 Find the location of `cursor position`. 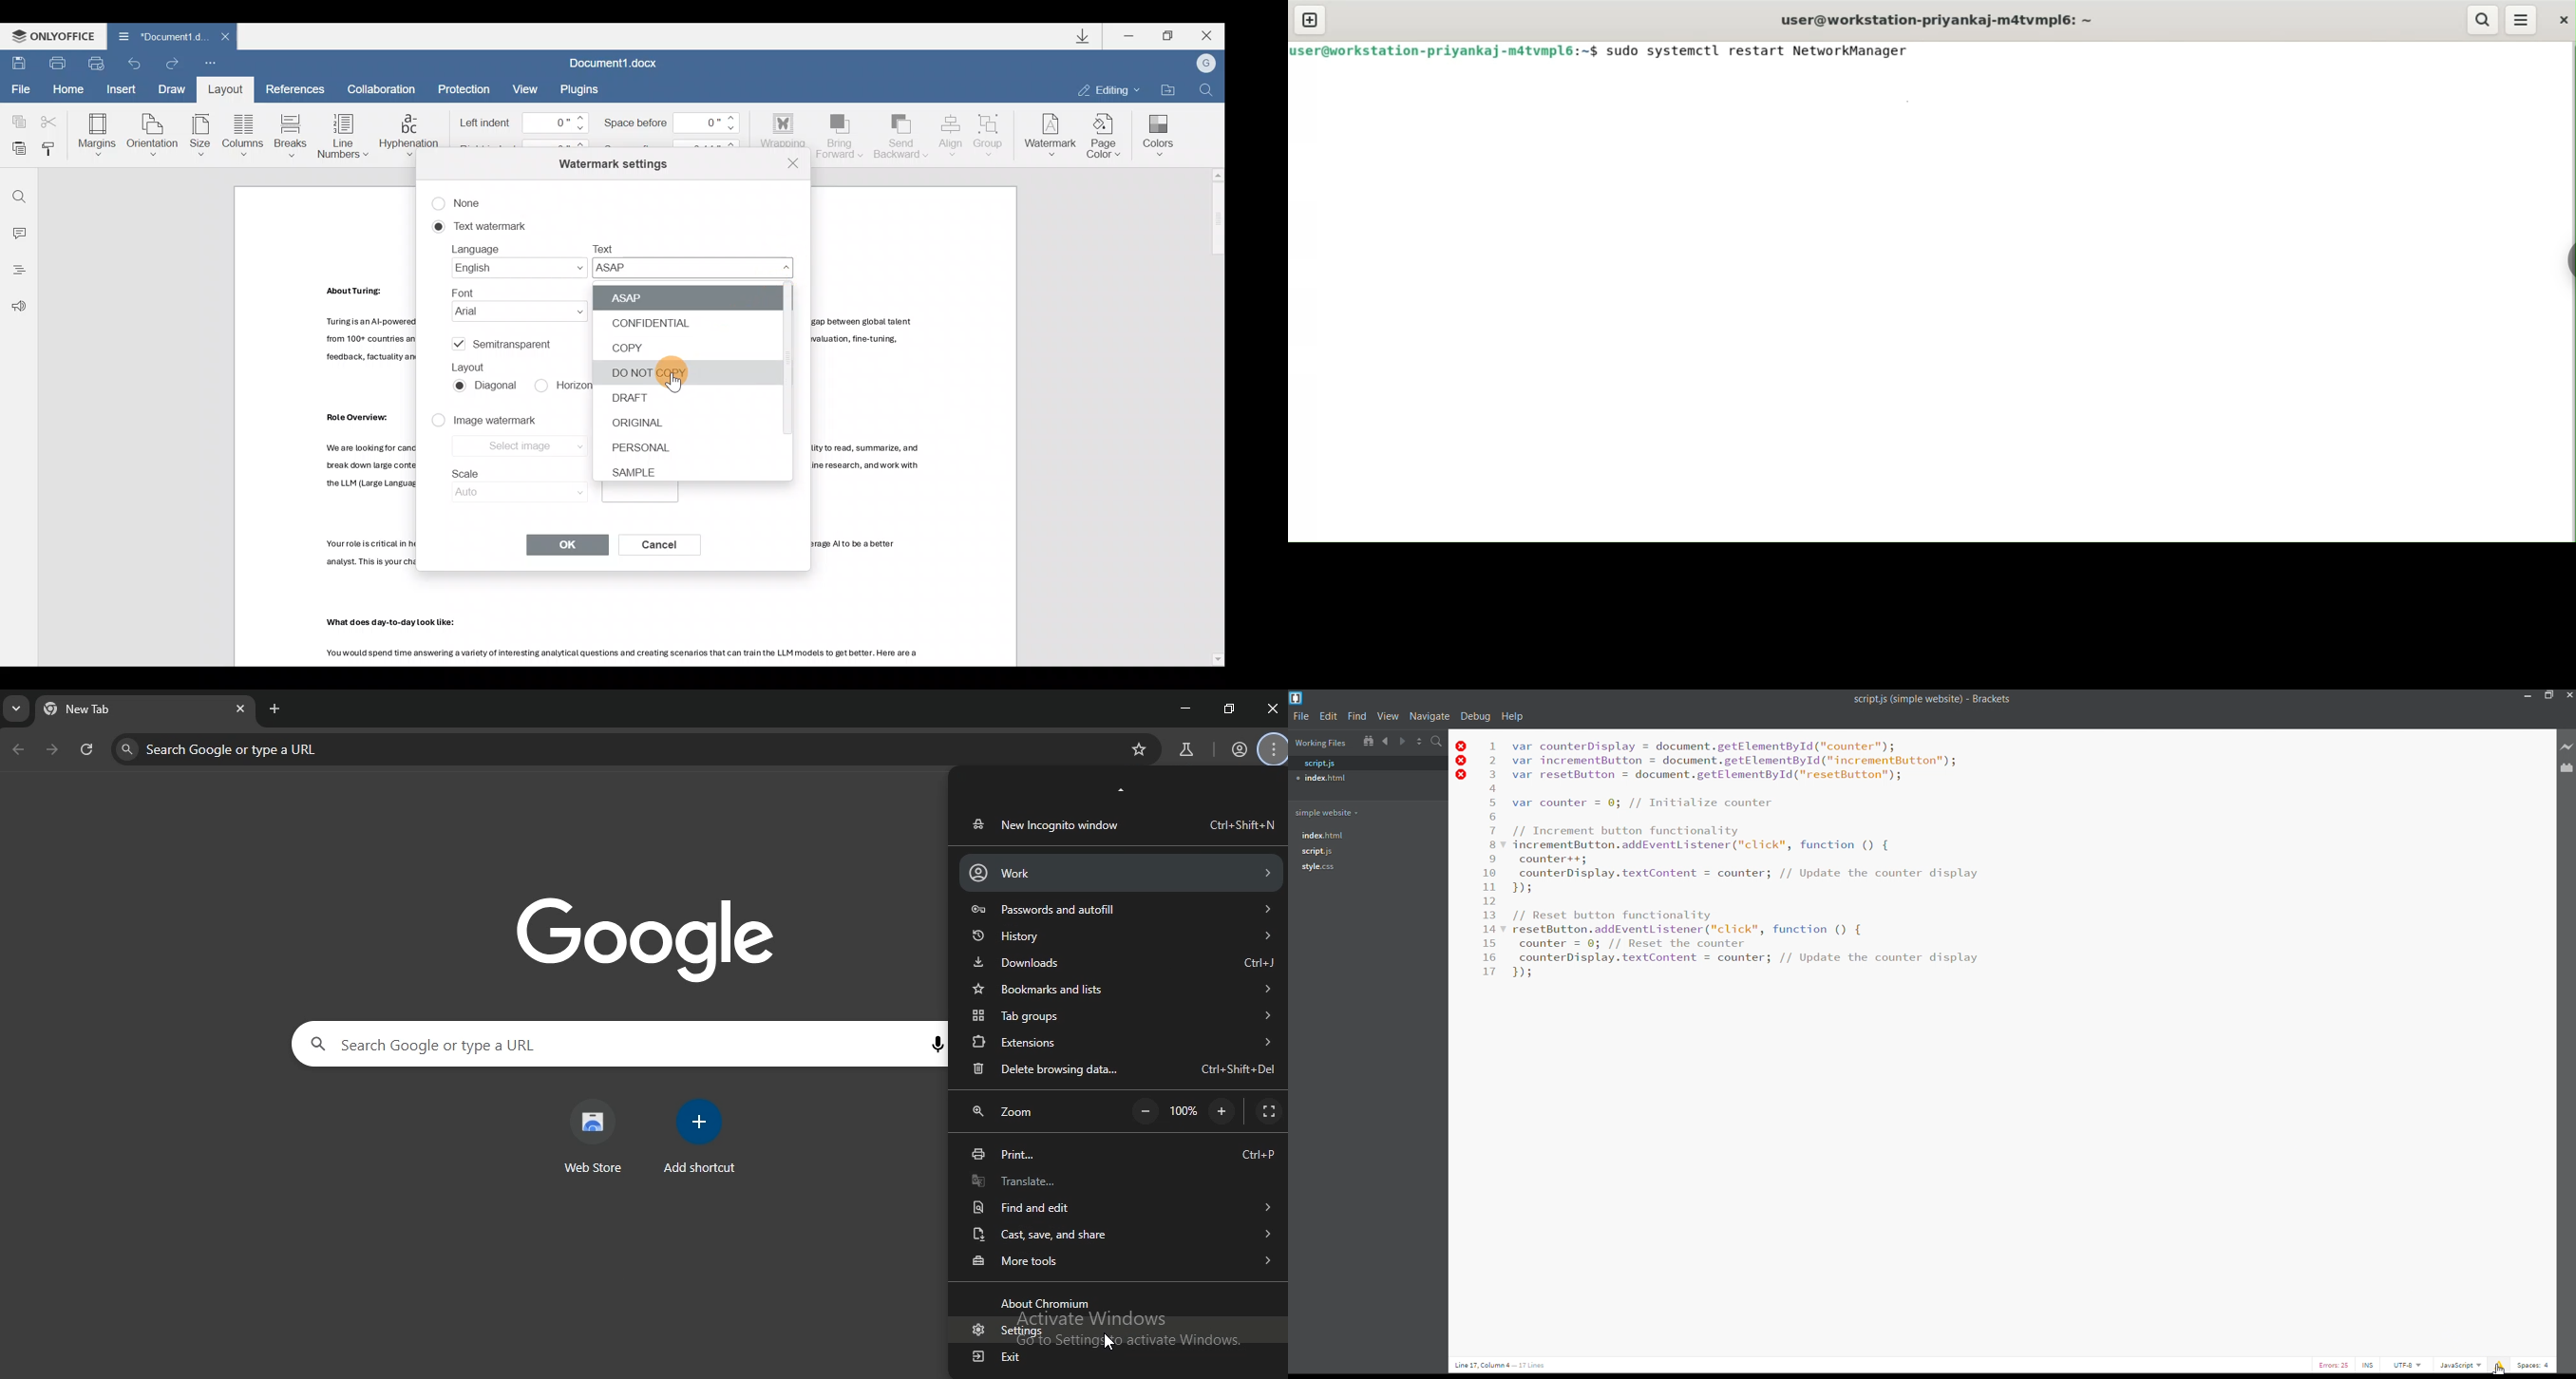

cursor position is located at coordinates (1512, 1366).